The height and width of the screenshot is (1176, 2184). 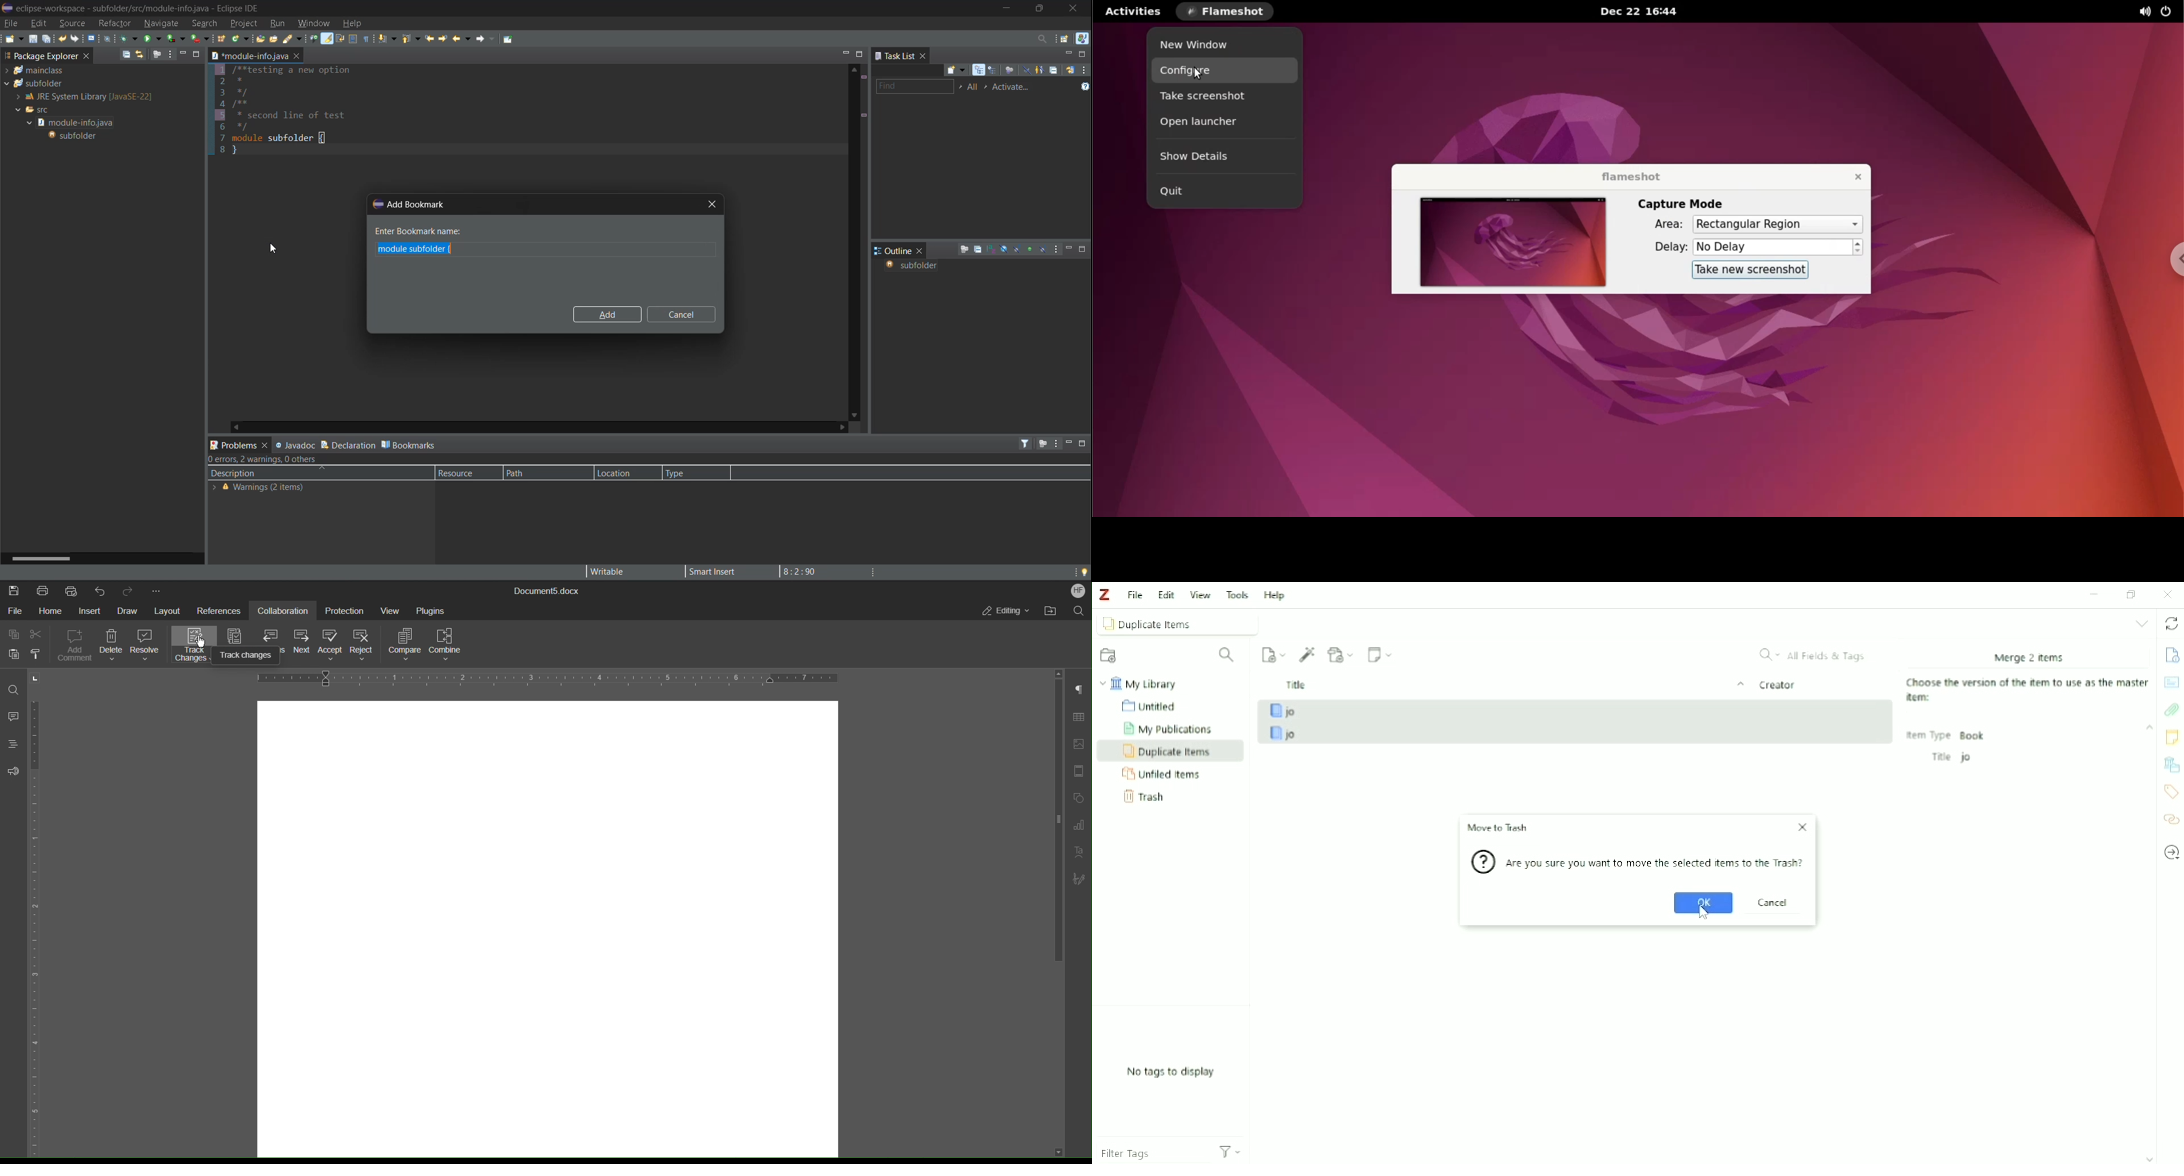 What do you see at coordinates (989, 86) in the screenshot?
I see `select active task` at bounding box center [989, 86].